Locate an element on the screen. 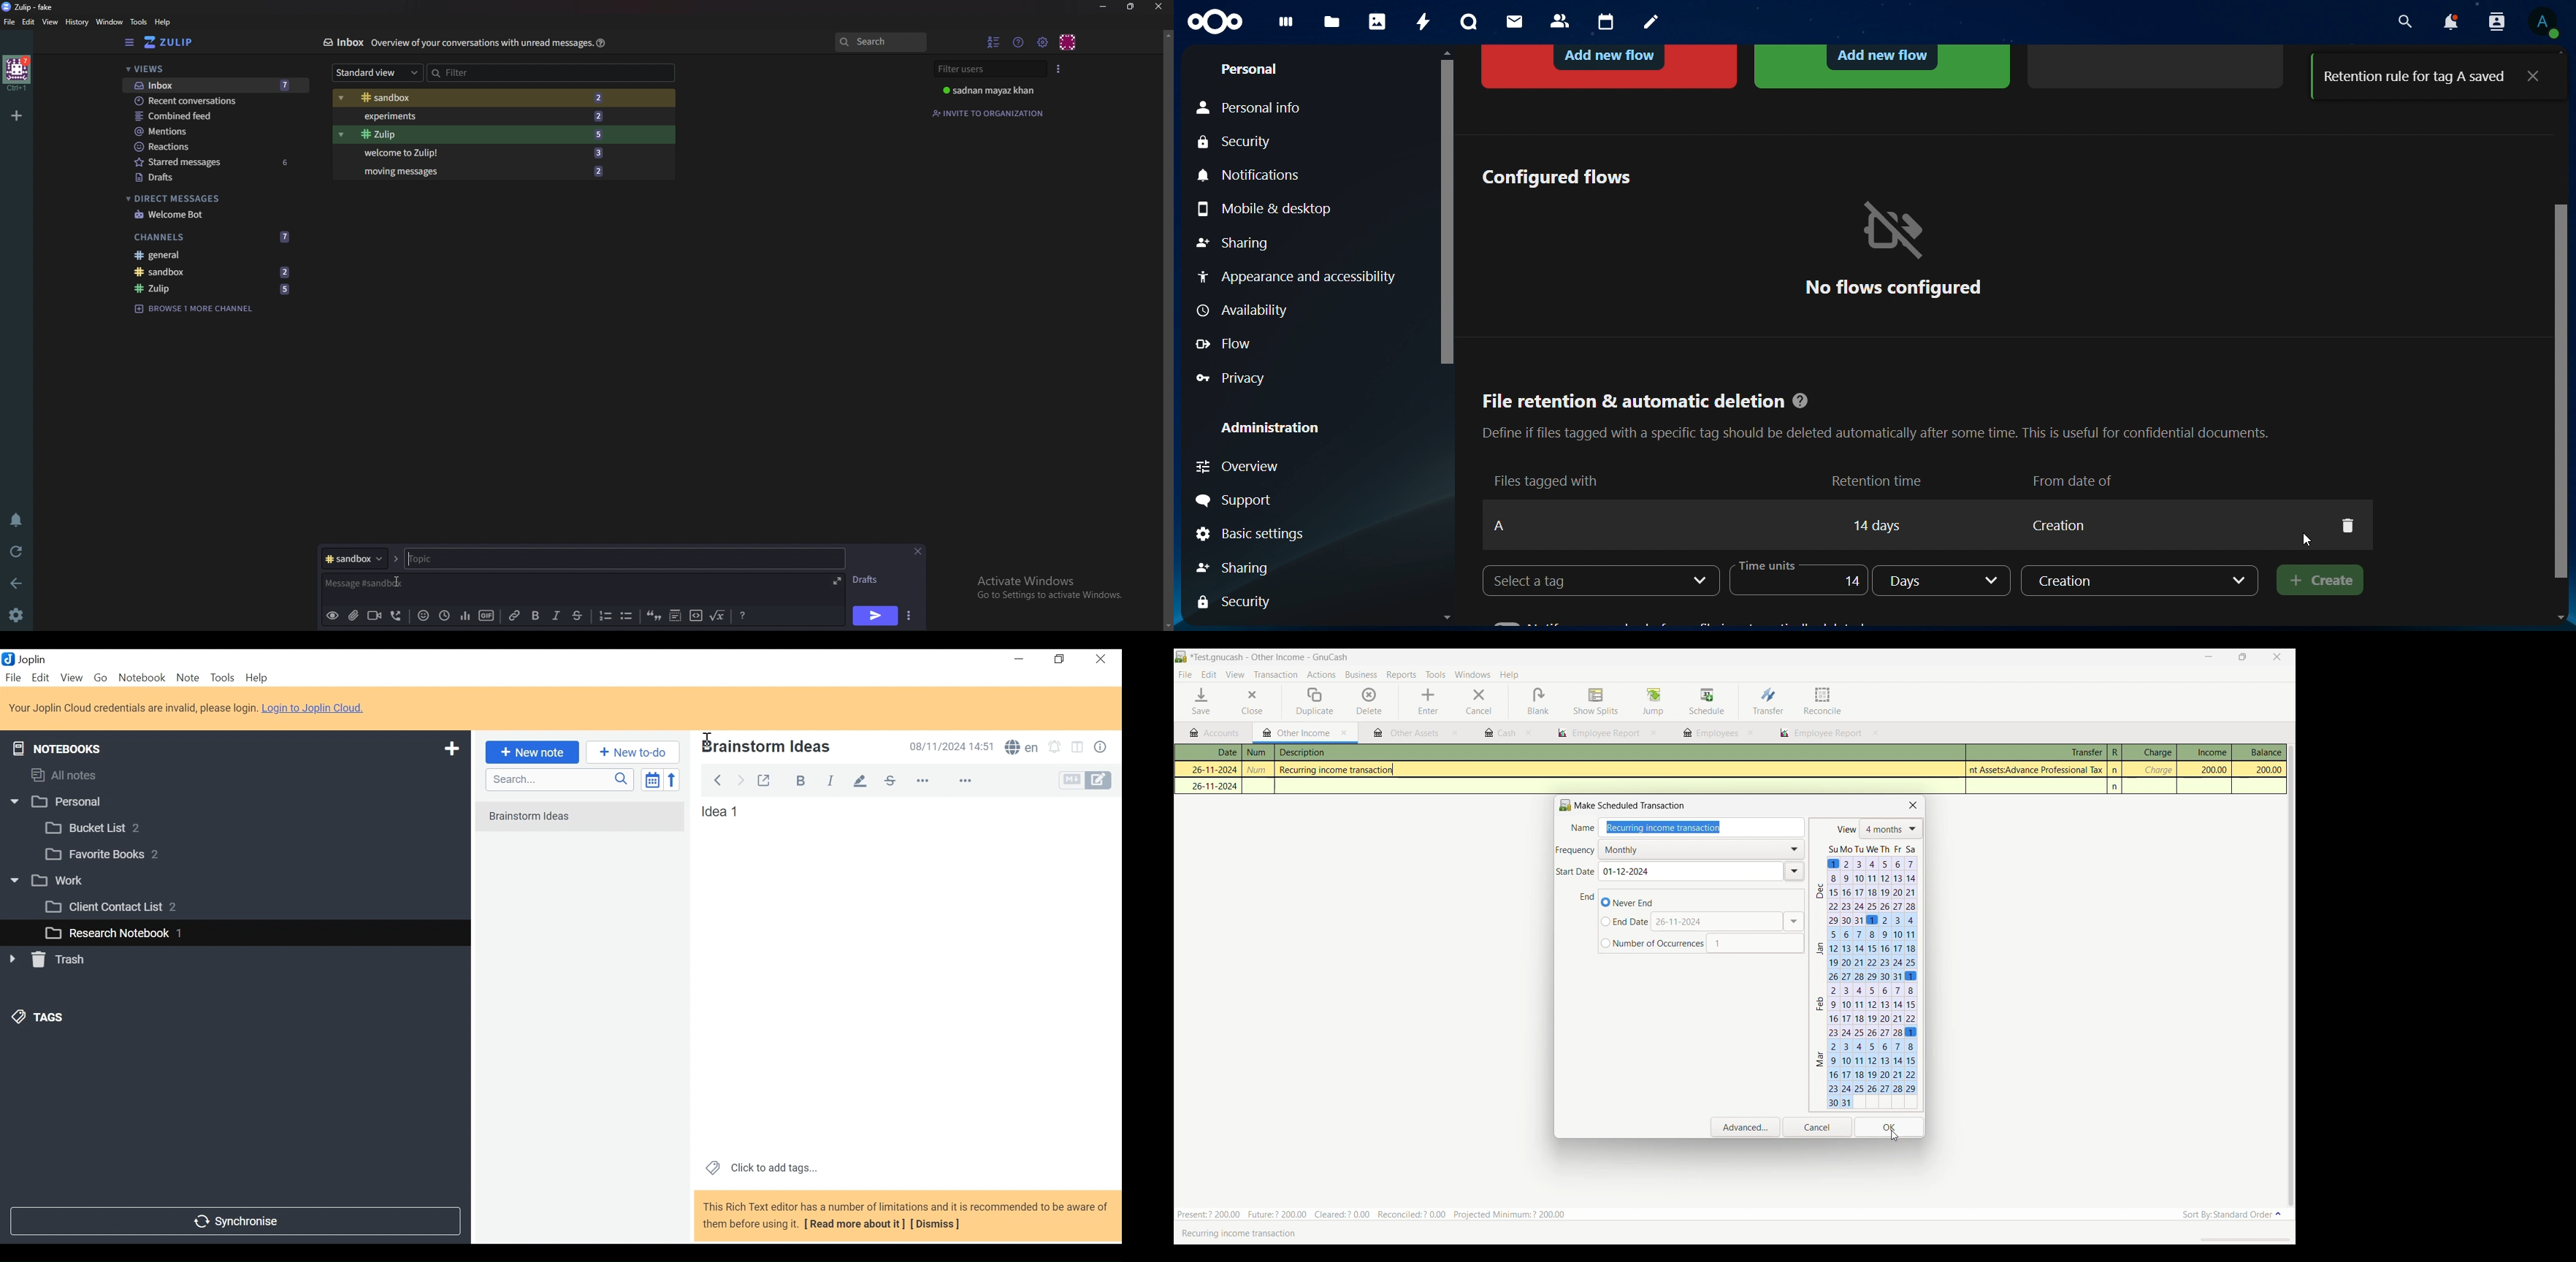 Image resolution: width=2576 pixels, height=1288 pixels. help is located at coordinates (163, 22).